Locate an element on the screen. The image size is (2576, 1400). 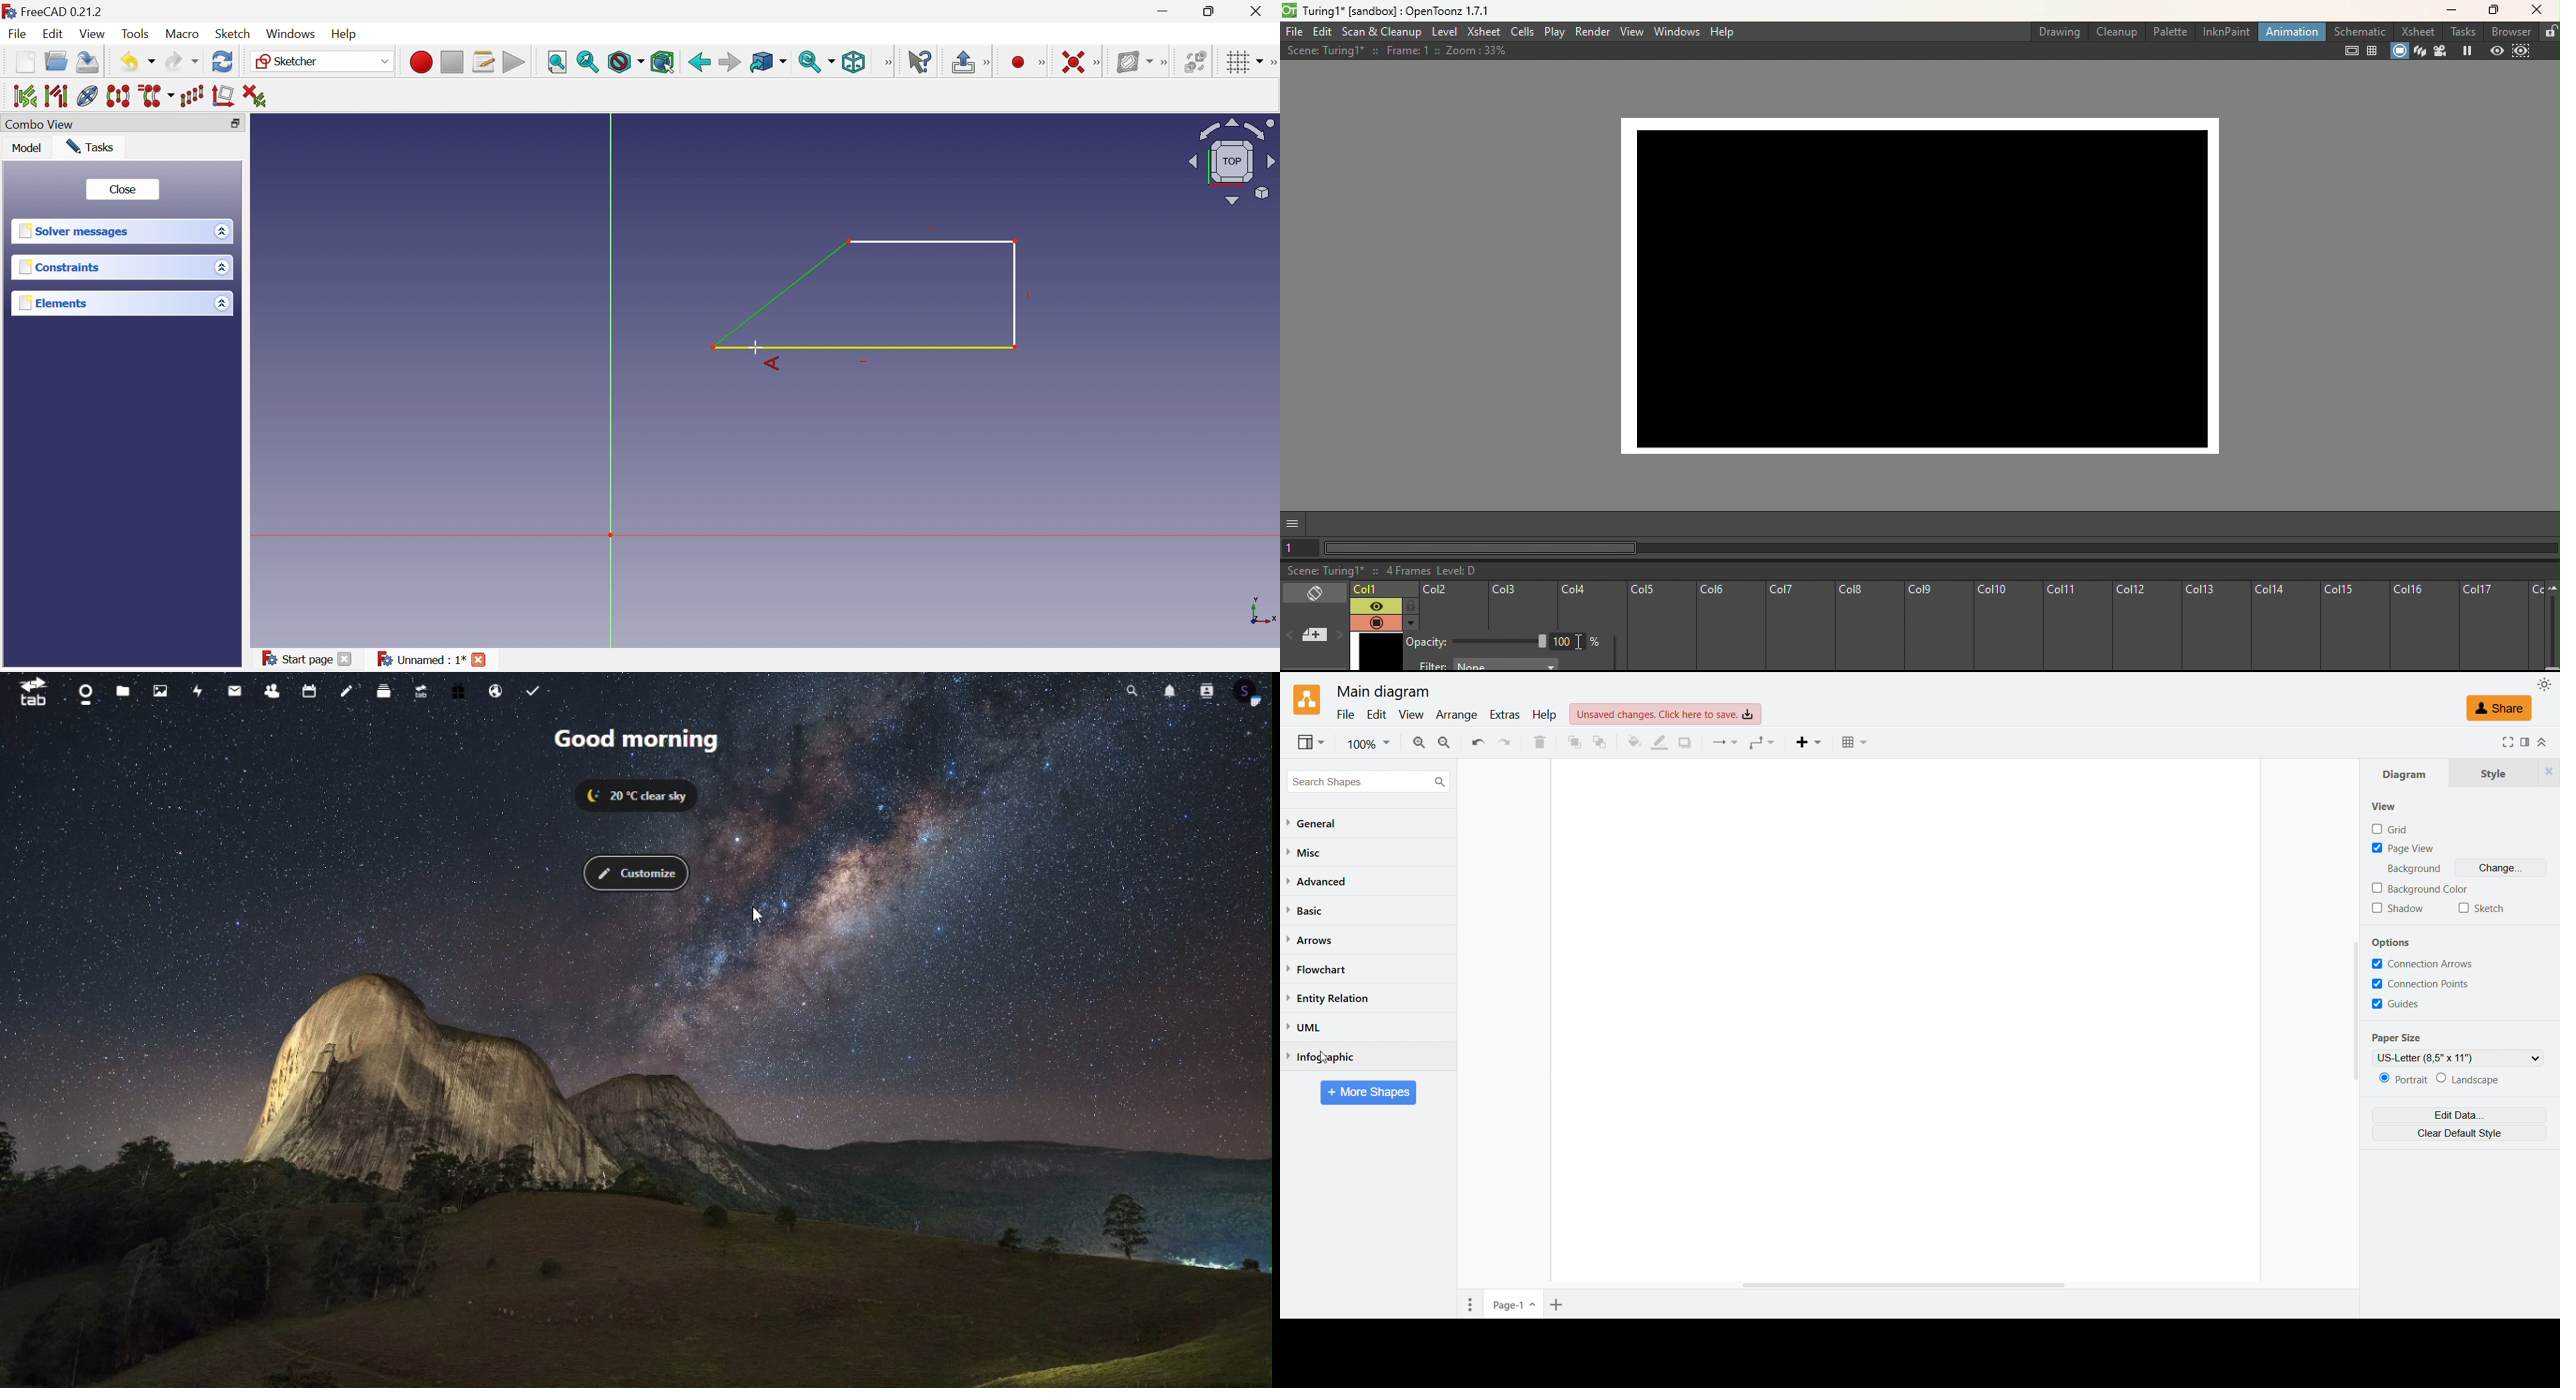
Drawing space  is located at coordinates (1907, 1021).